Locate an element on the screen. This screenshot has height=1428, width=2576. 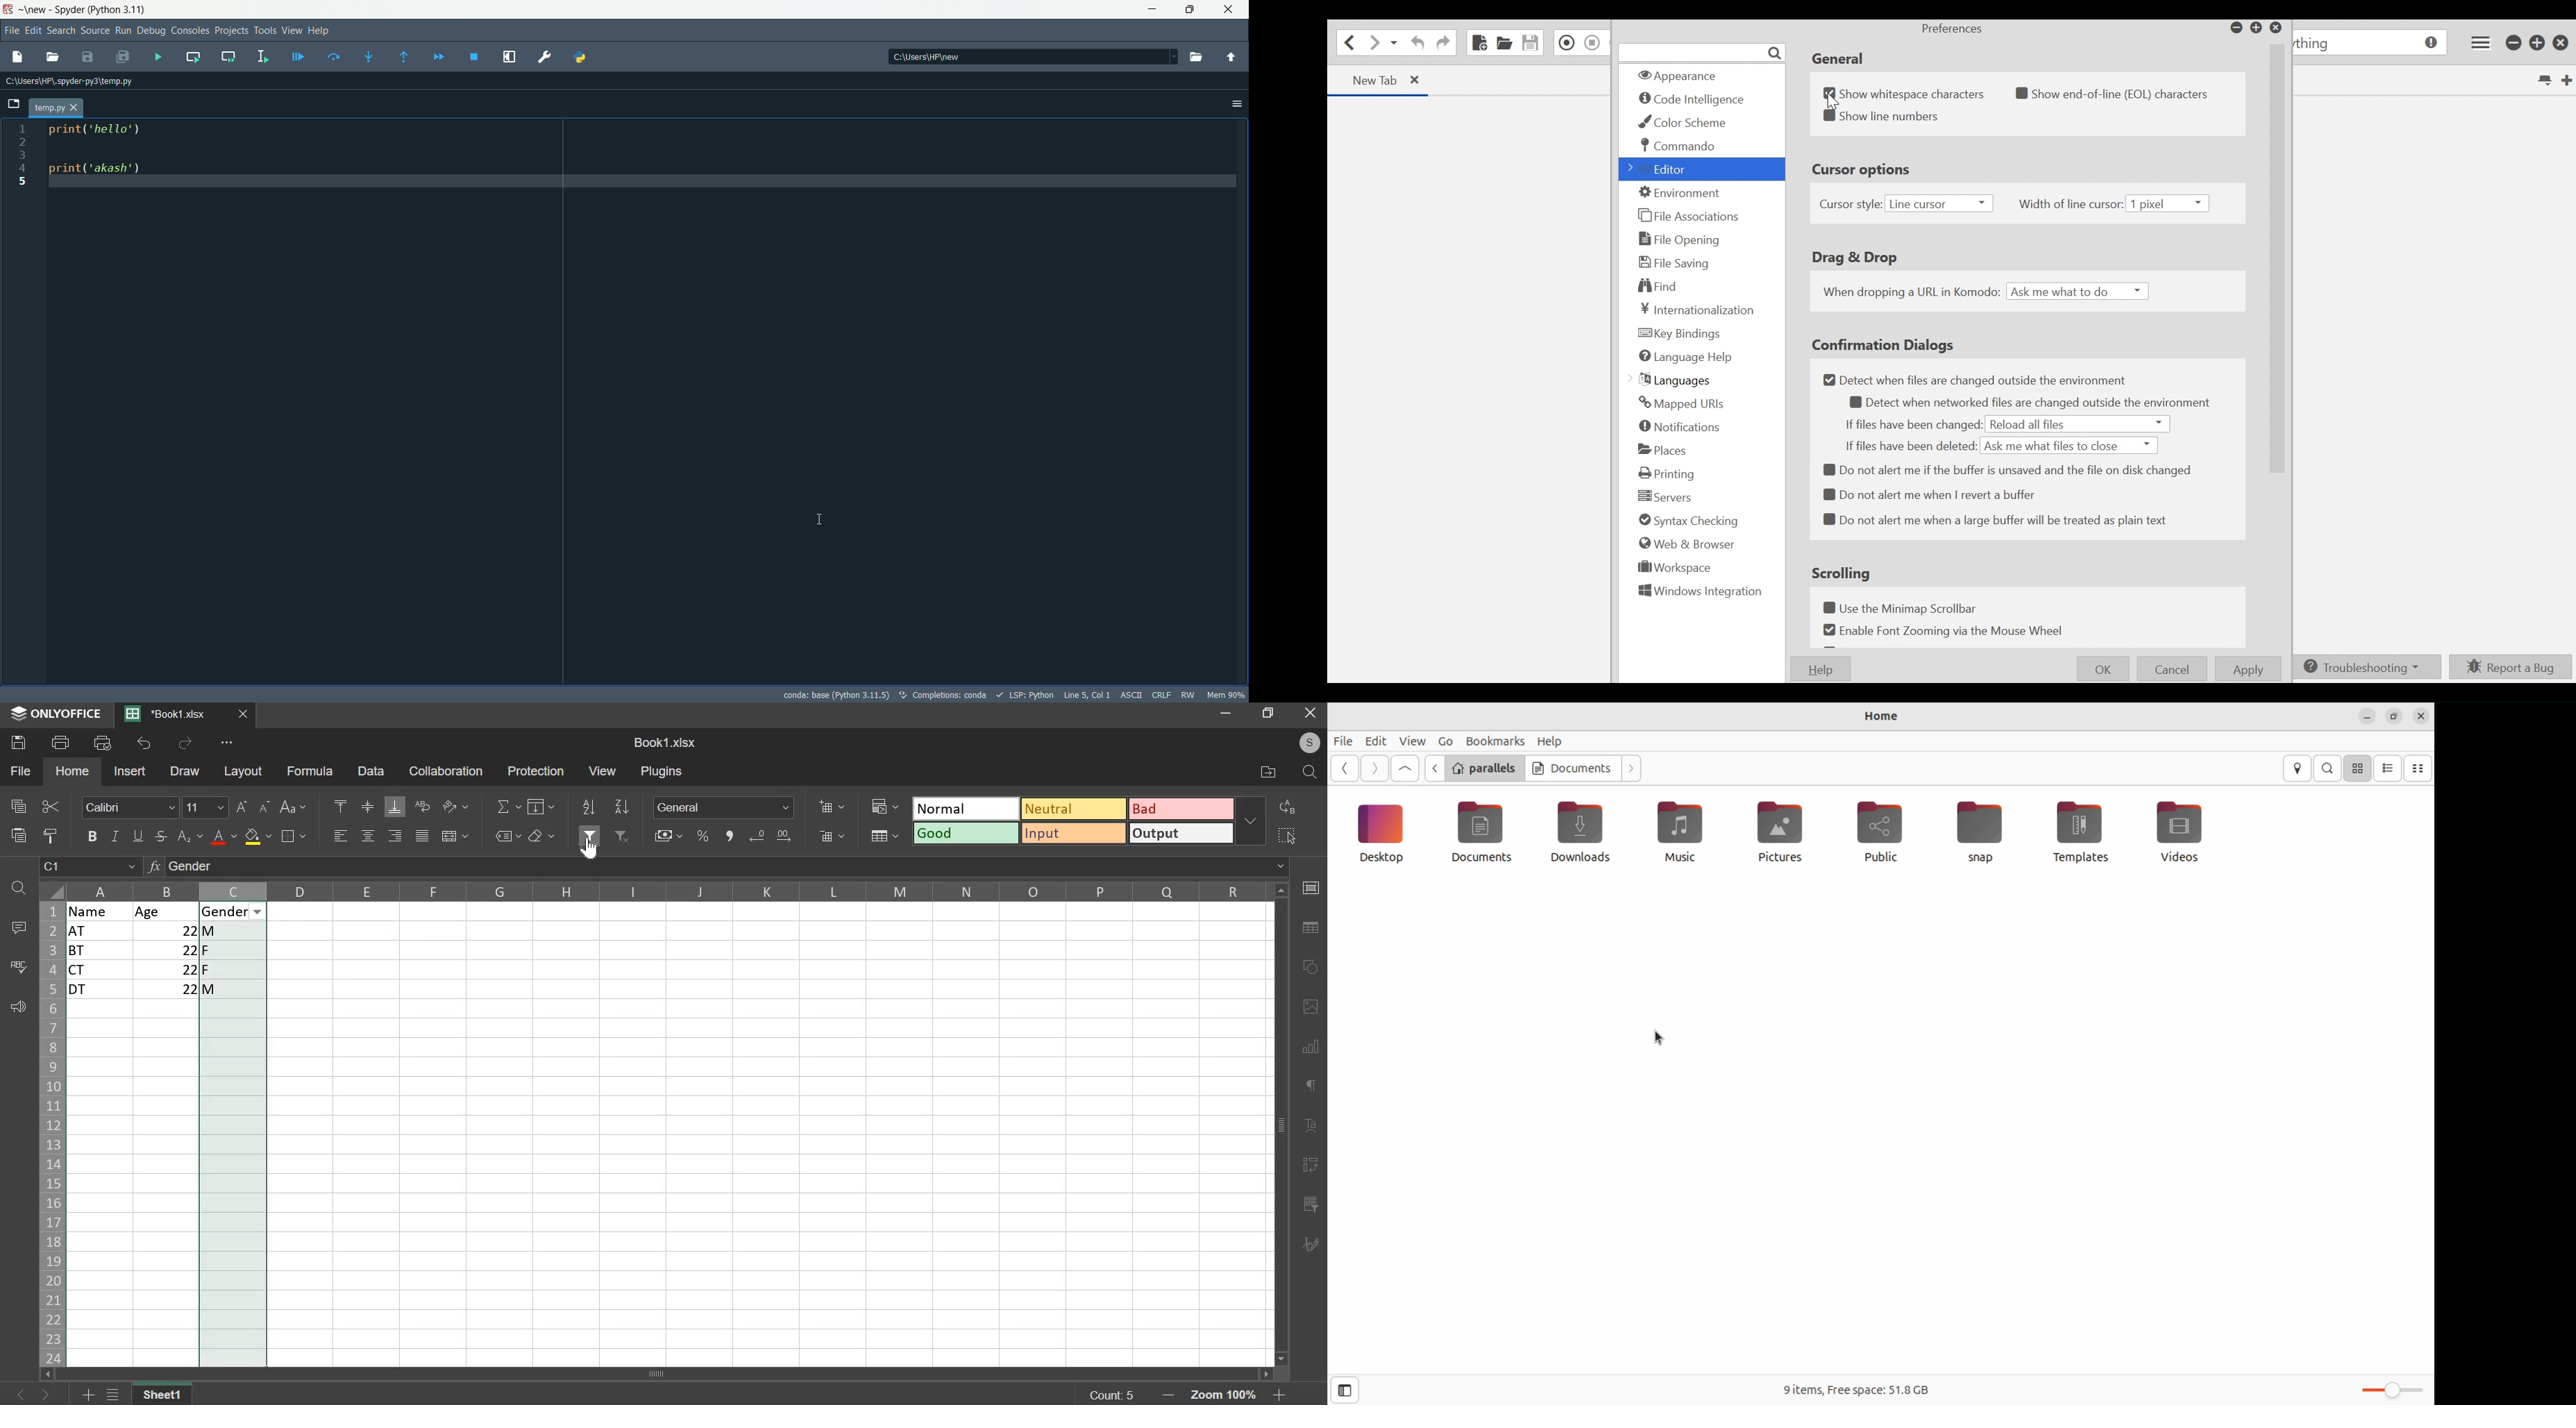
layout is located at coordinates (242, 771).